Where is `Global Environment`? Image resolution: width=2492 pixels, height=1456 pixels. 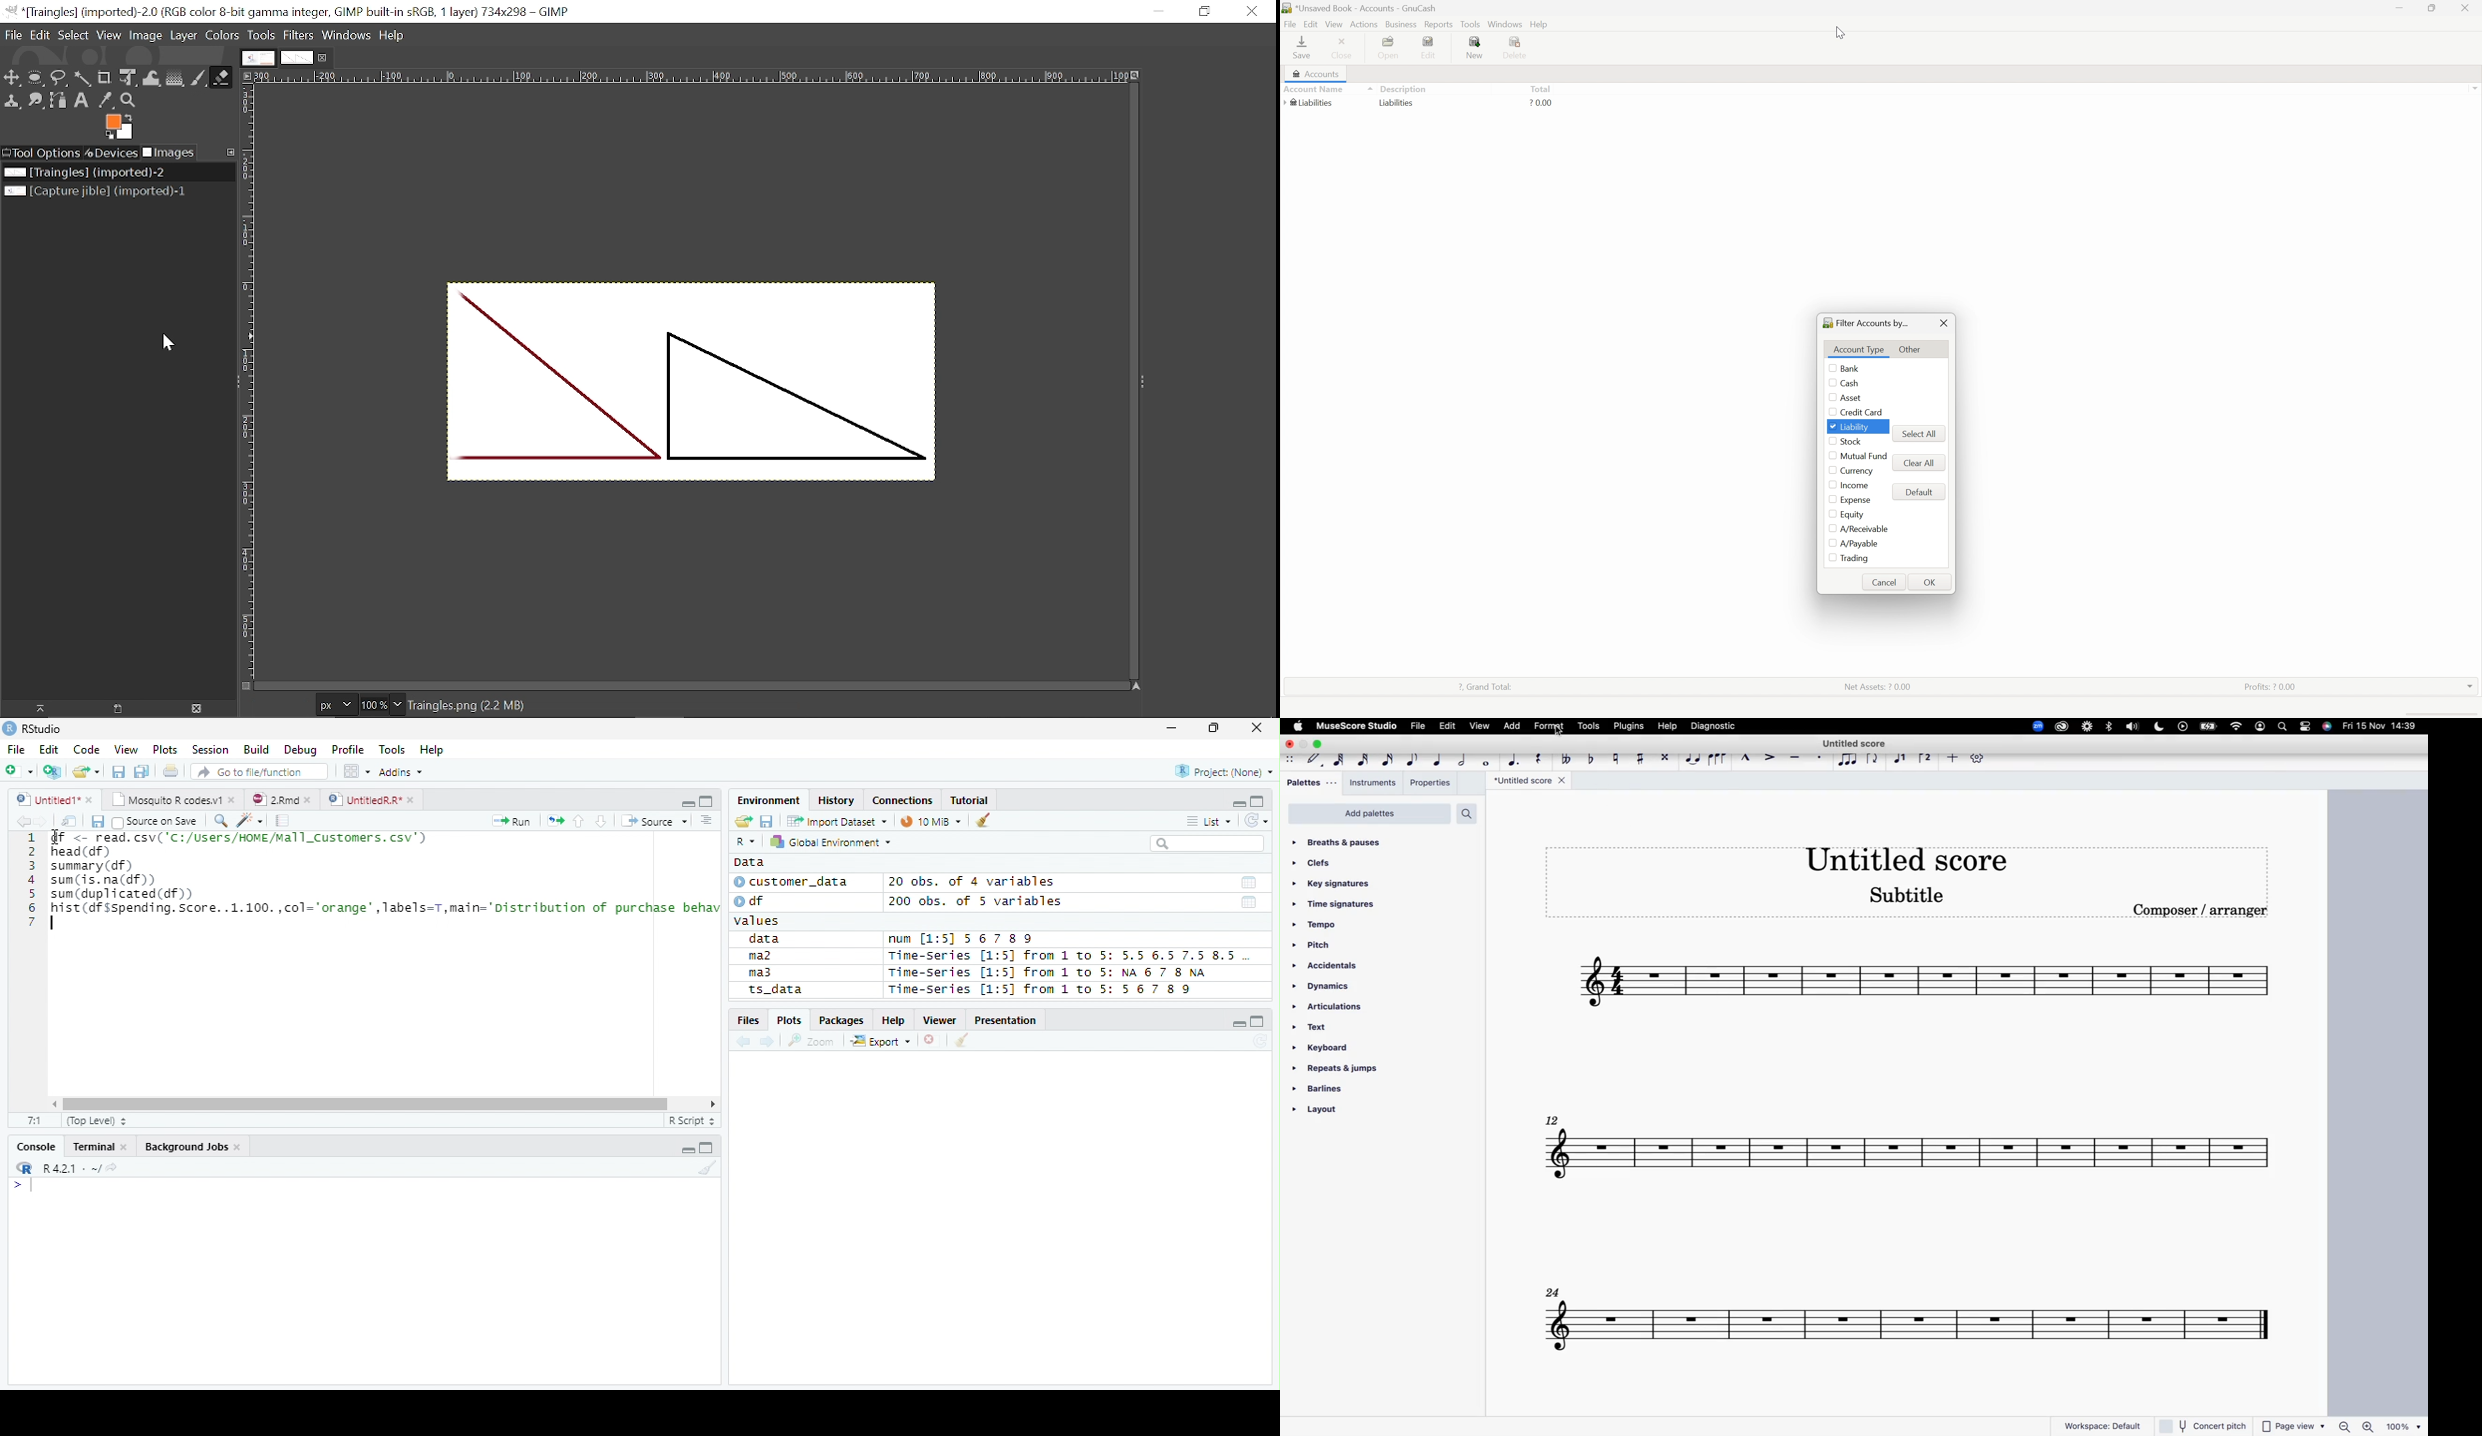
Global Environment is located at coordinates (831, 842).